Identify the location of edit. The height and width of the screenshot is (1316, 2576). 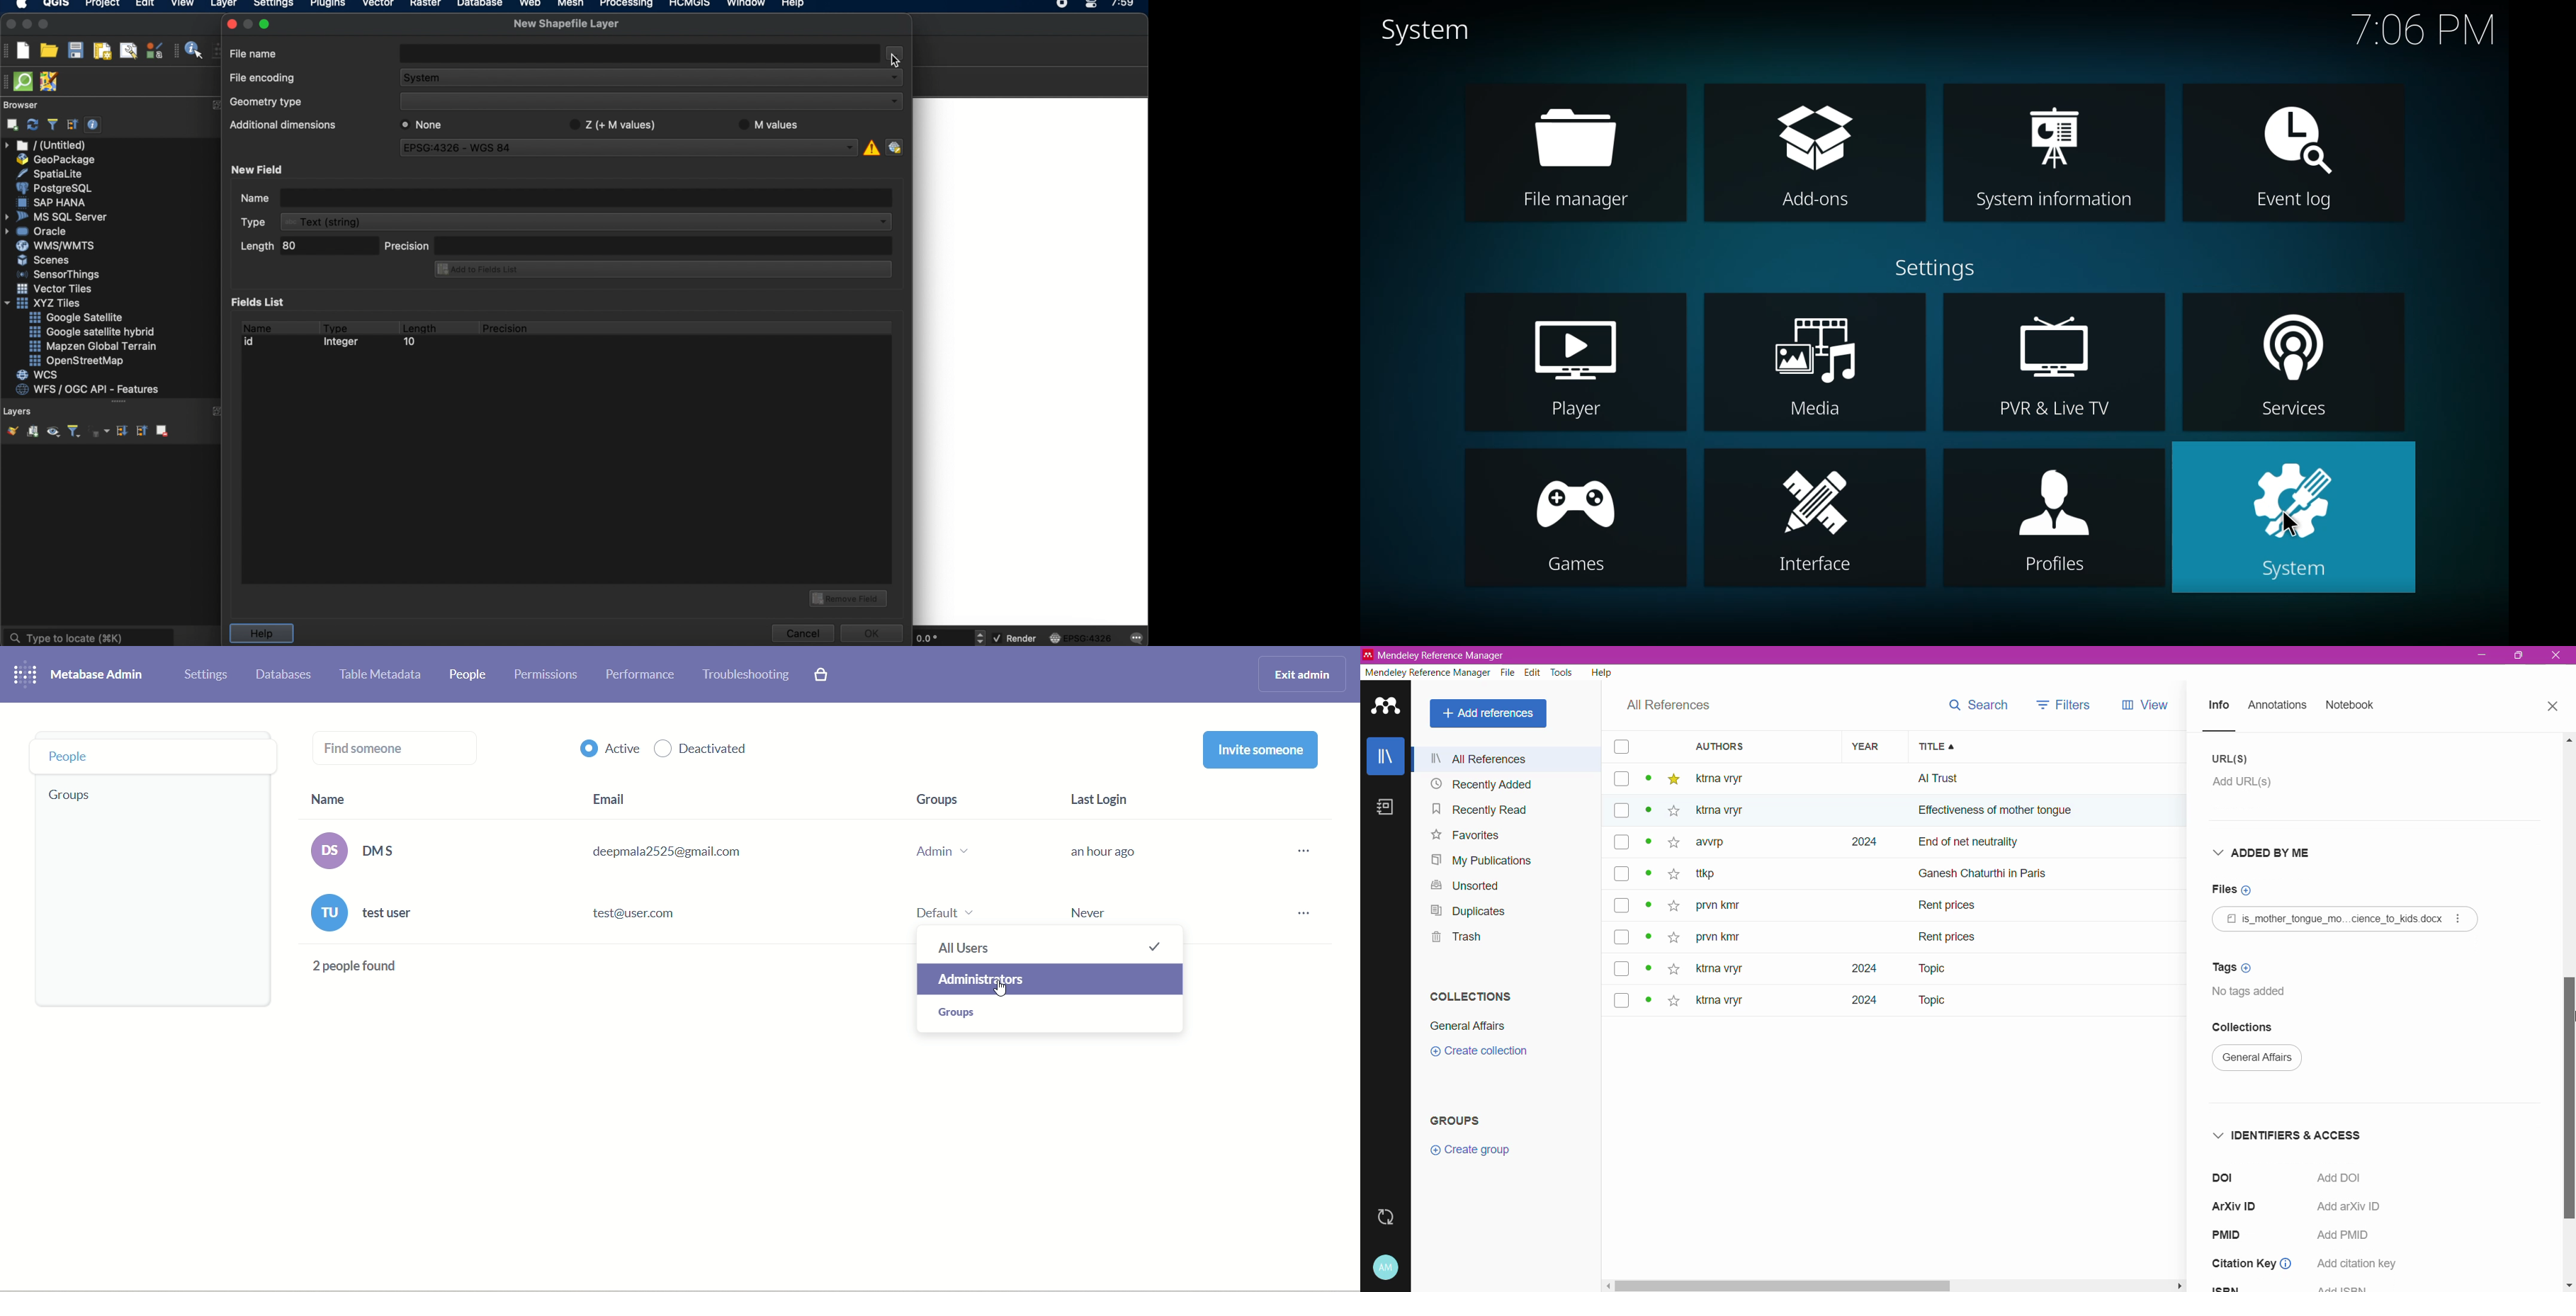
(145, 5).